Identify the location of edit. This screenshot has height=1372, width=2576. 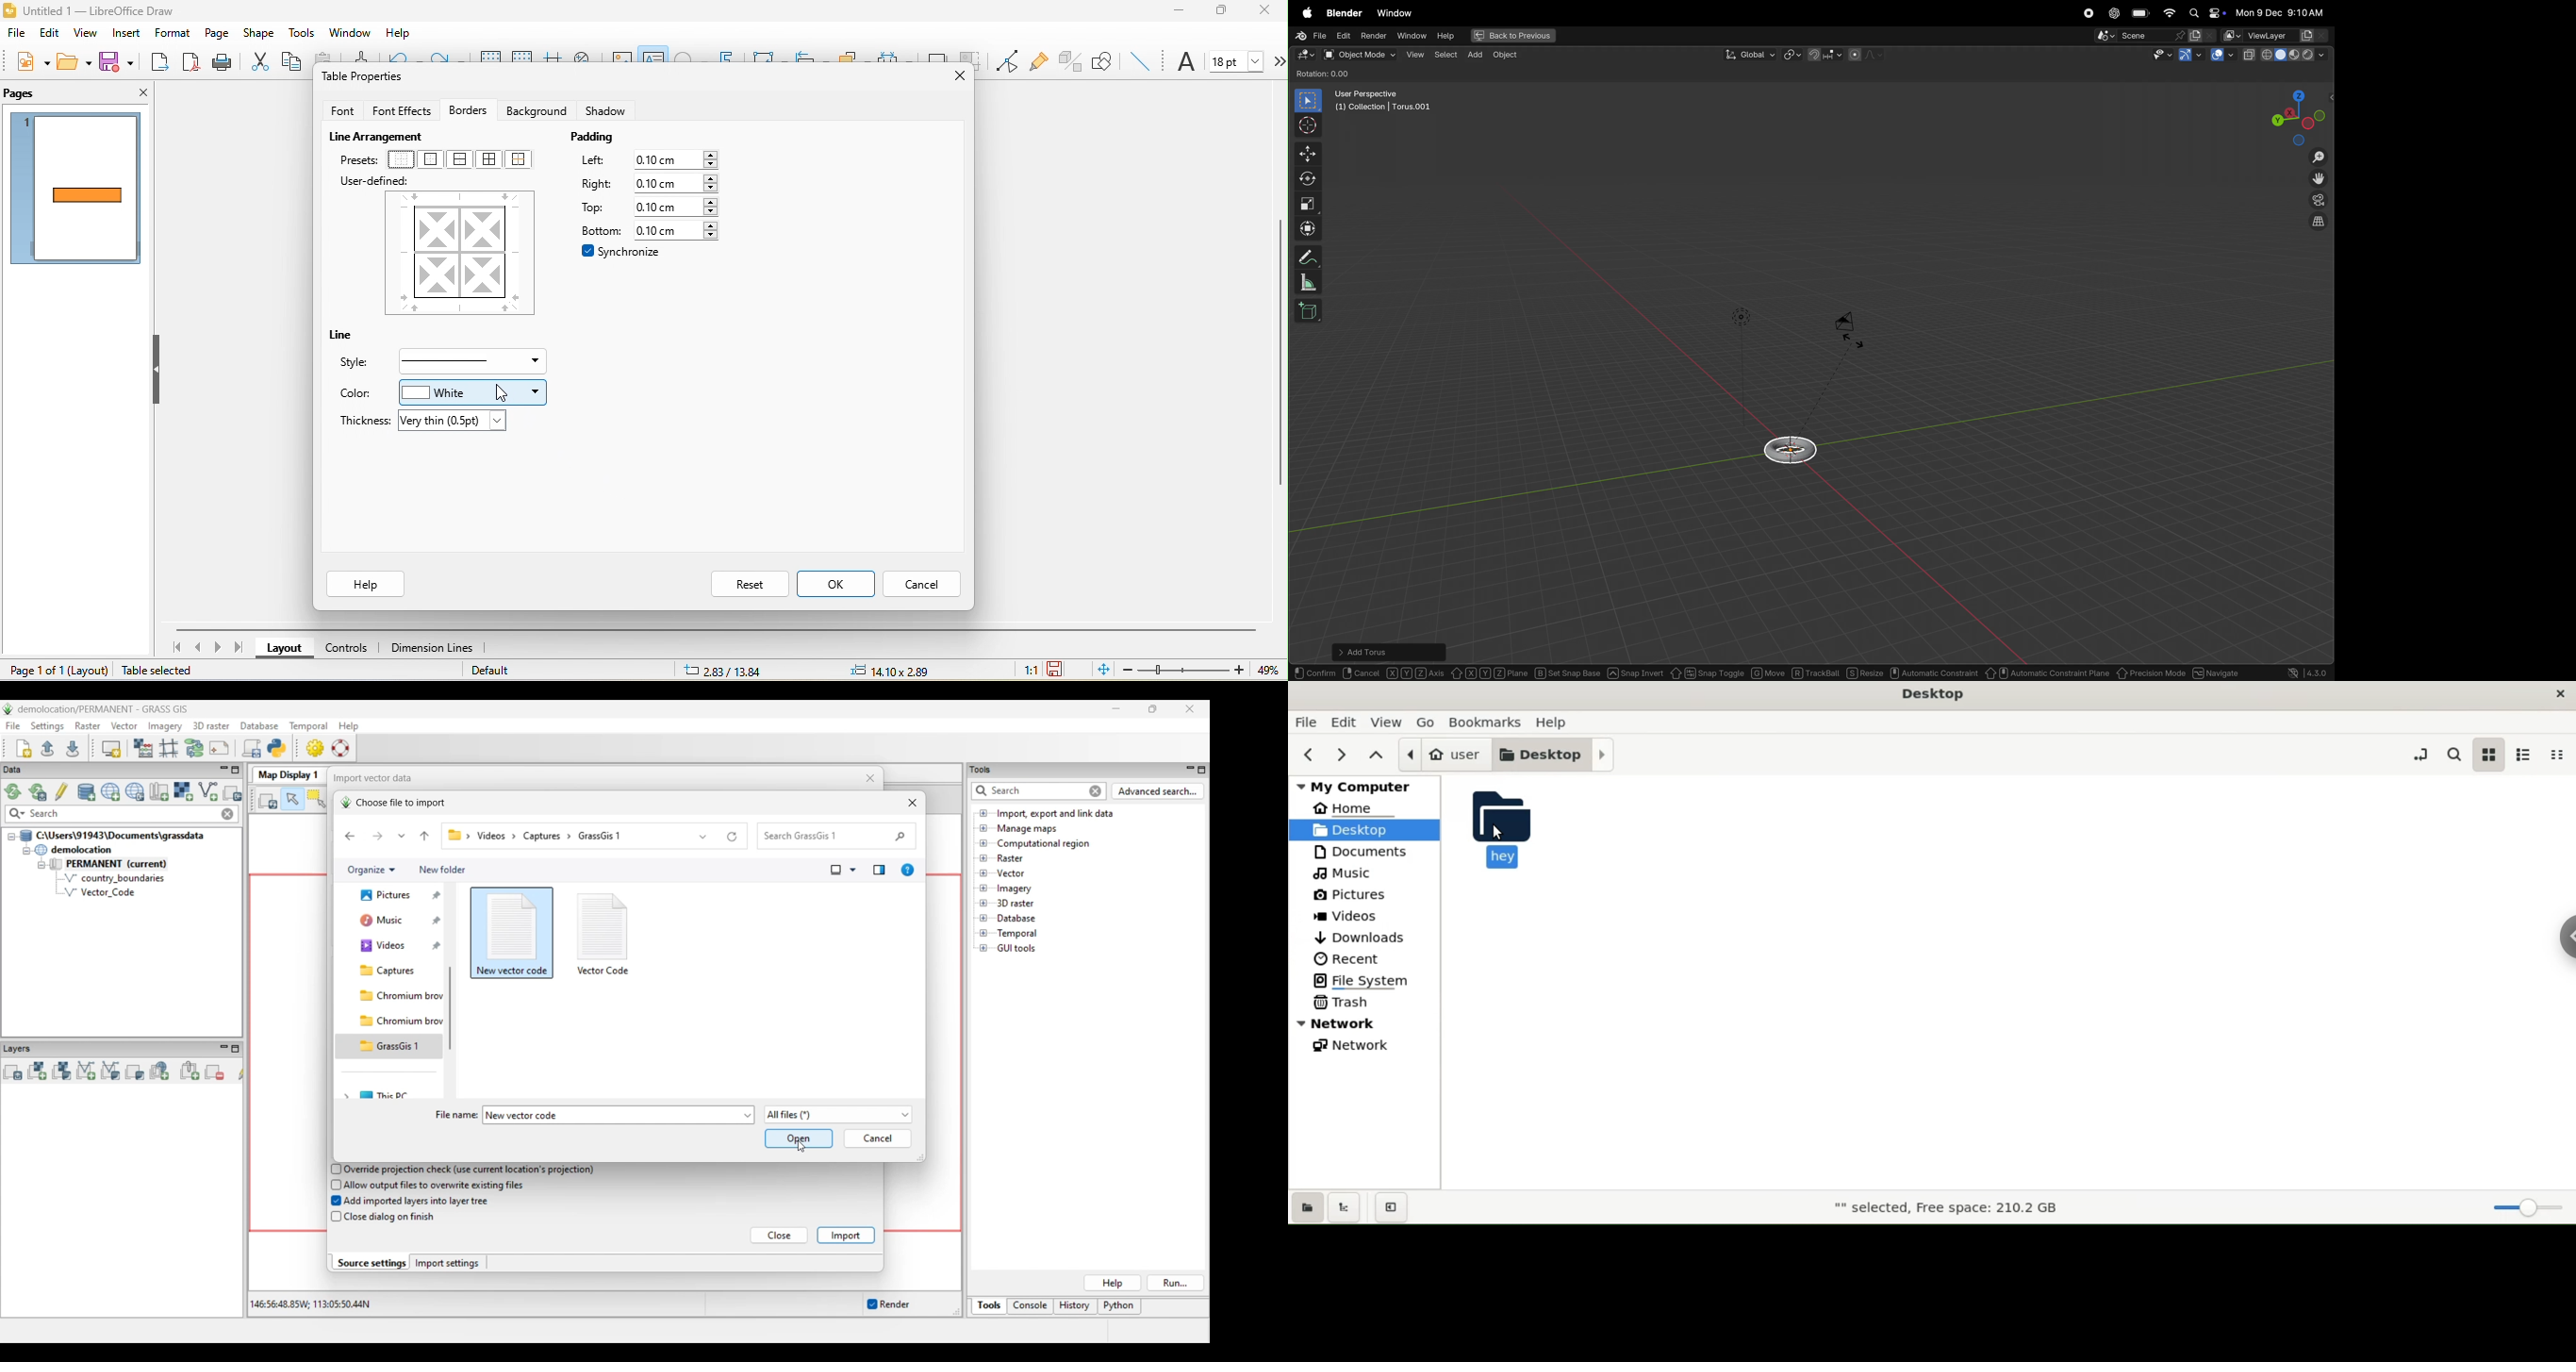
(1343, 721).